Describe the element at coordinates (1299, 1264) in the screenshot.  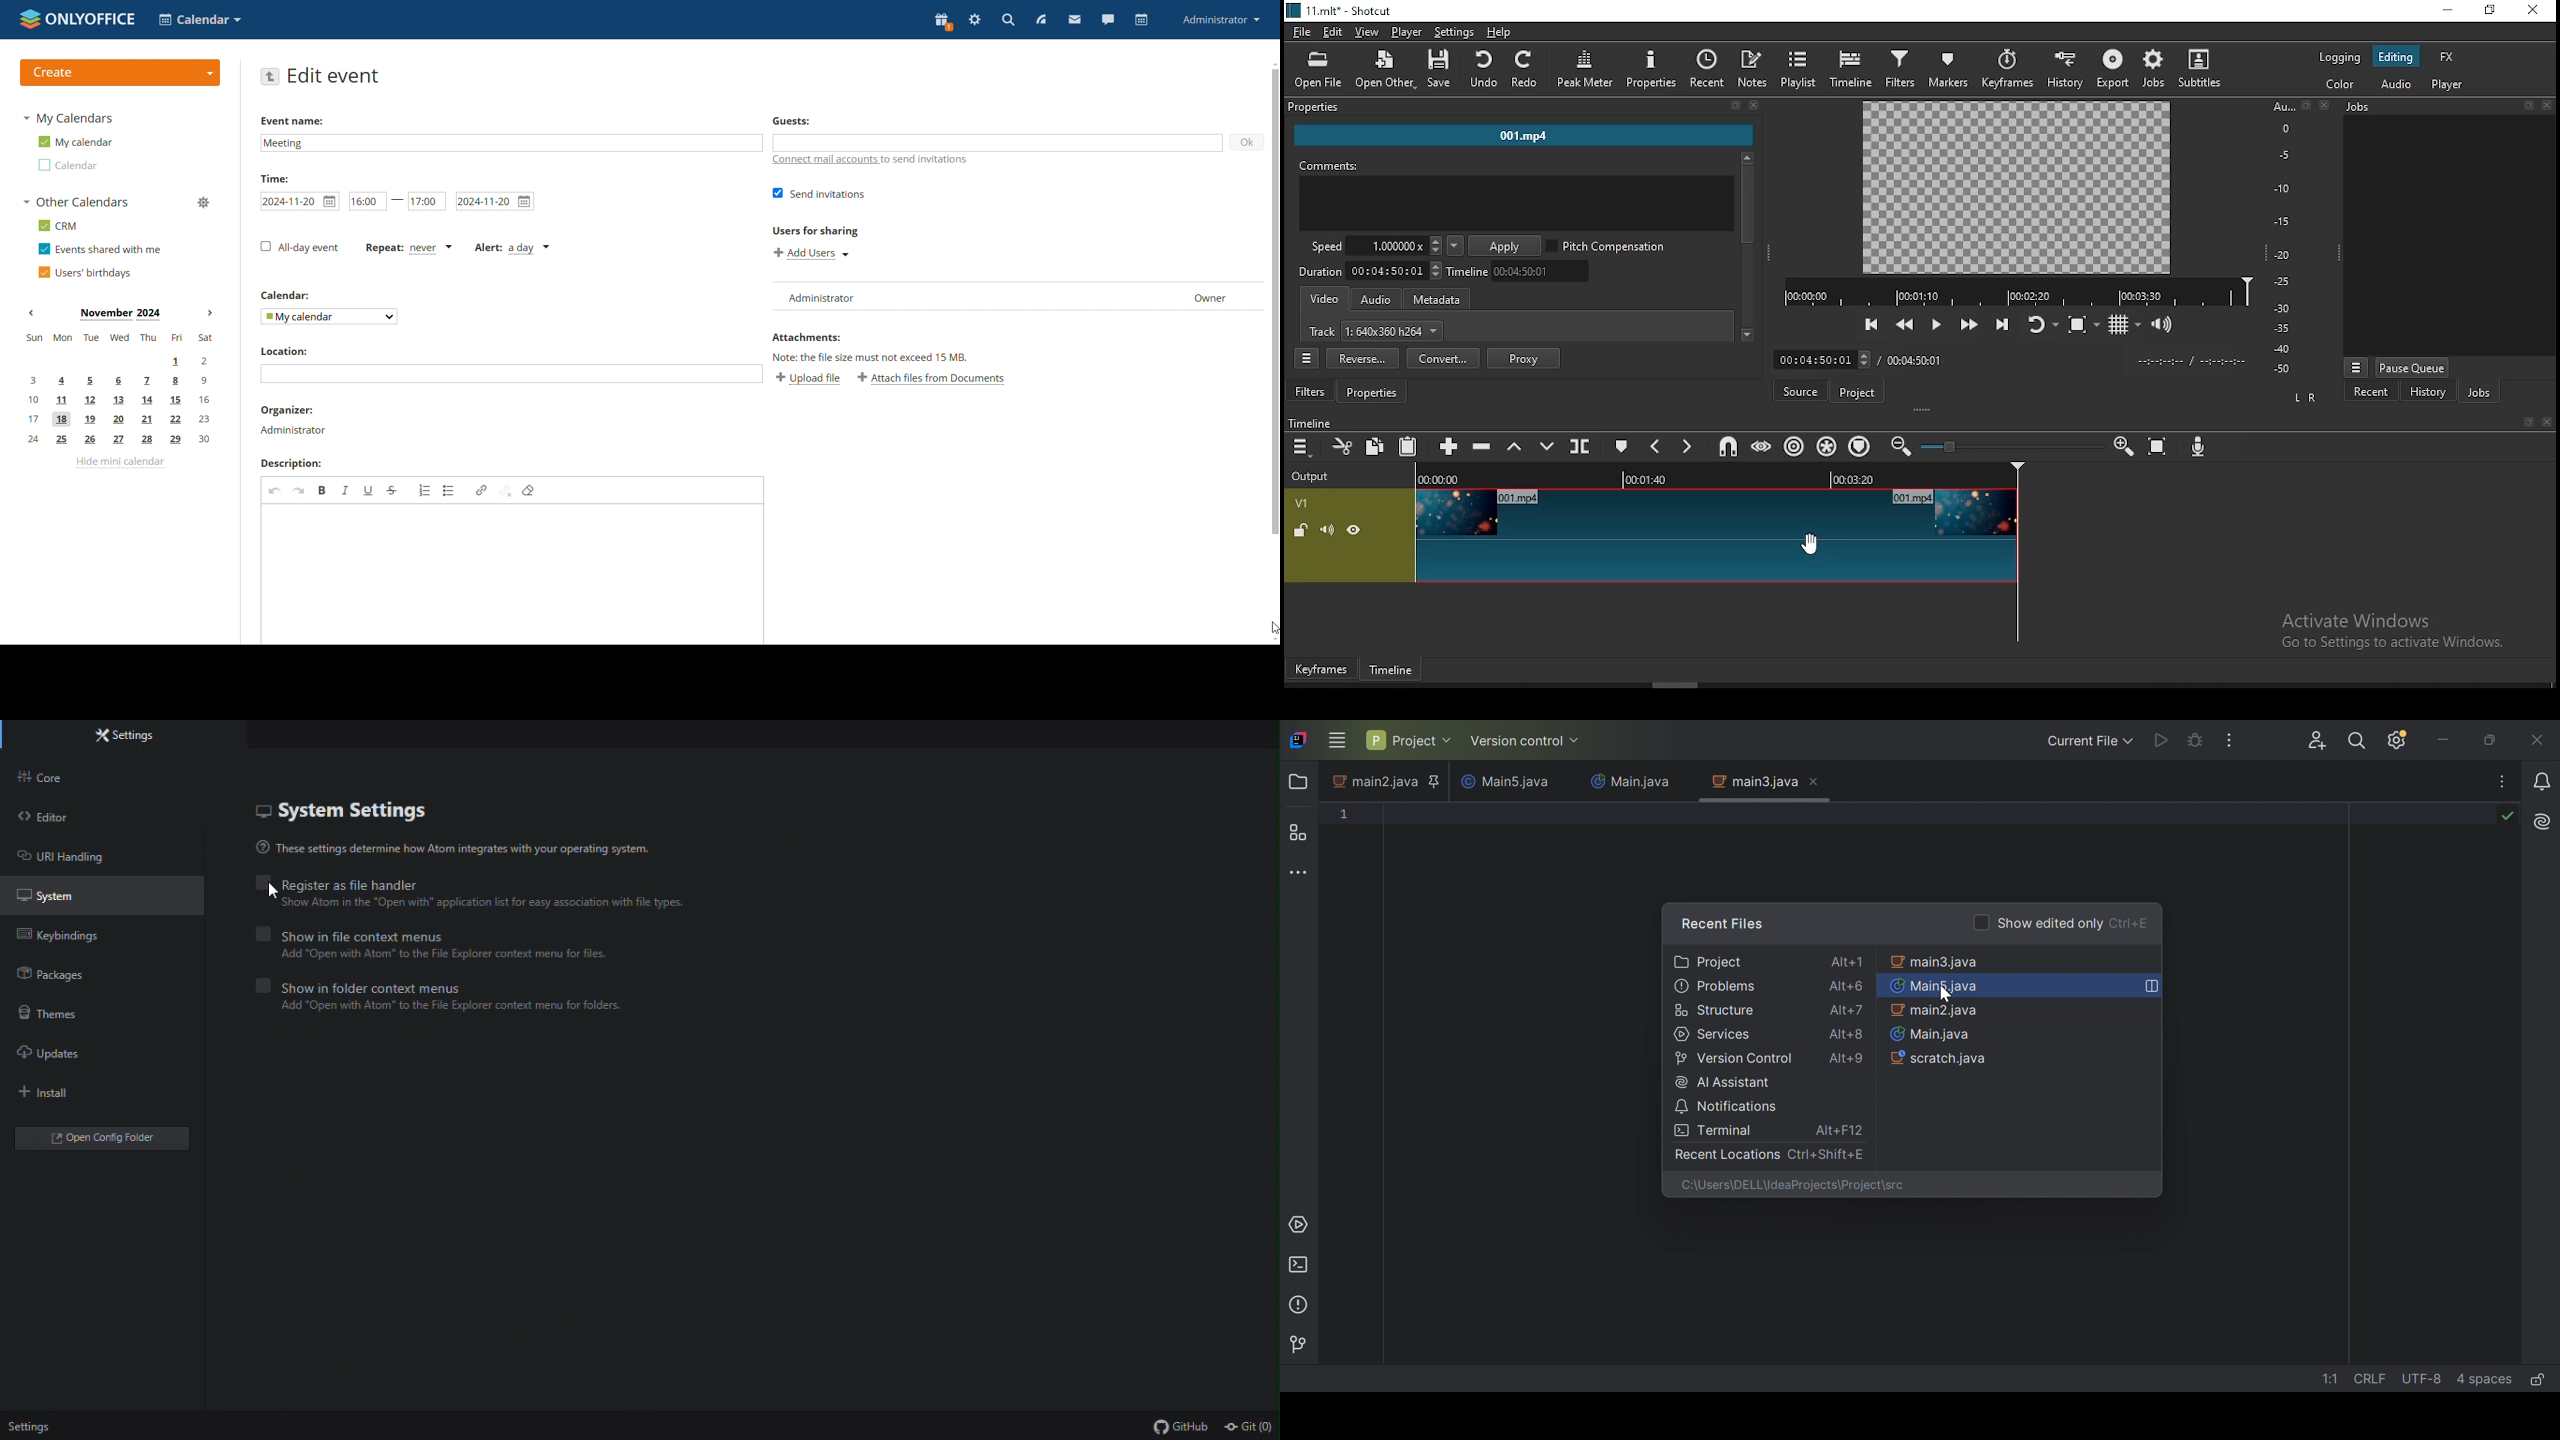
I see `Terminal` at that location.